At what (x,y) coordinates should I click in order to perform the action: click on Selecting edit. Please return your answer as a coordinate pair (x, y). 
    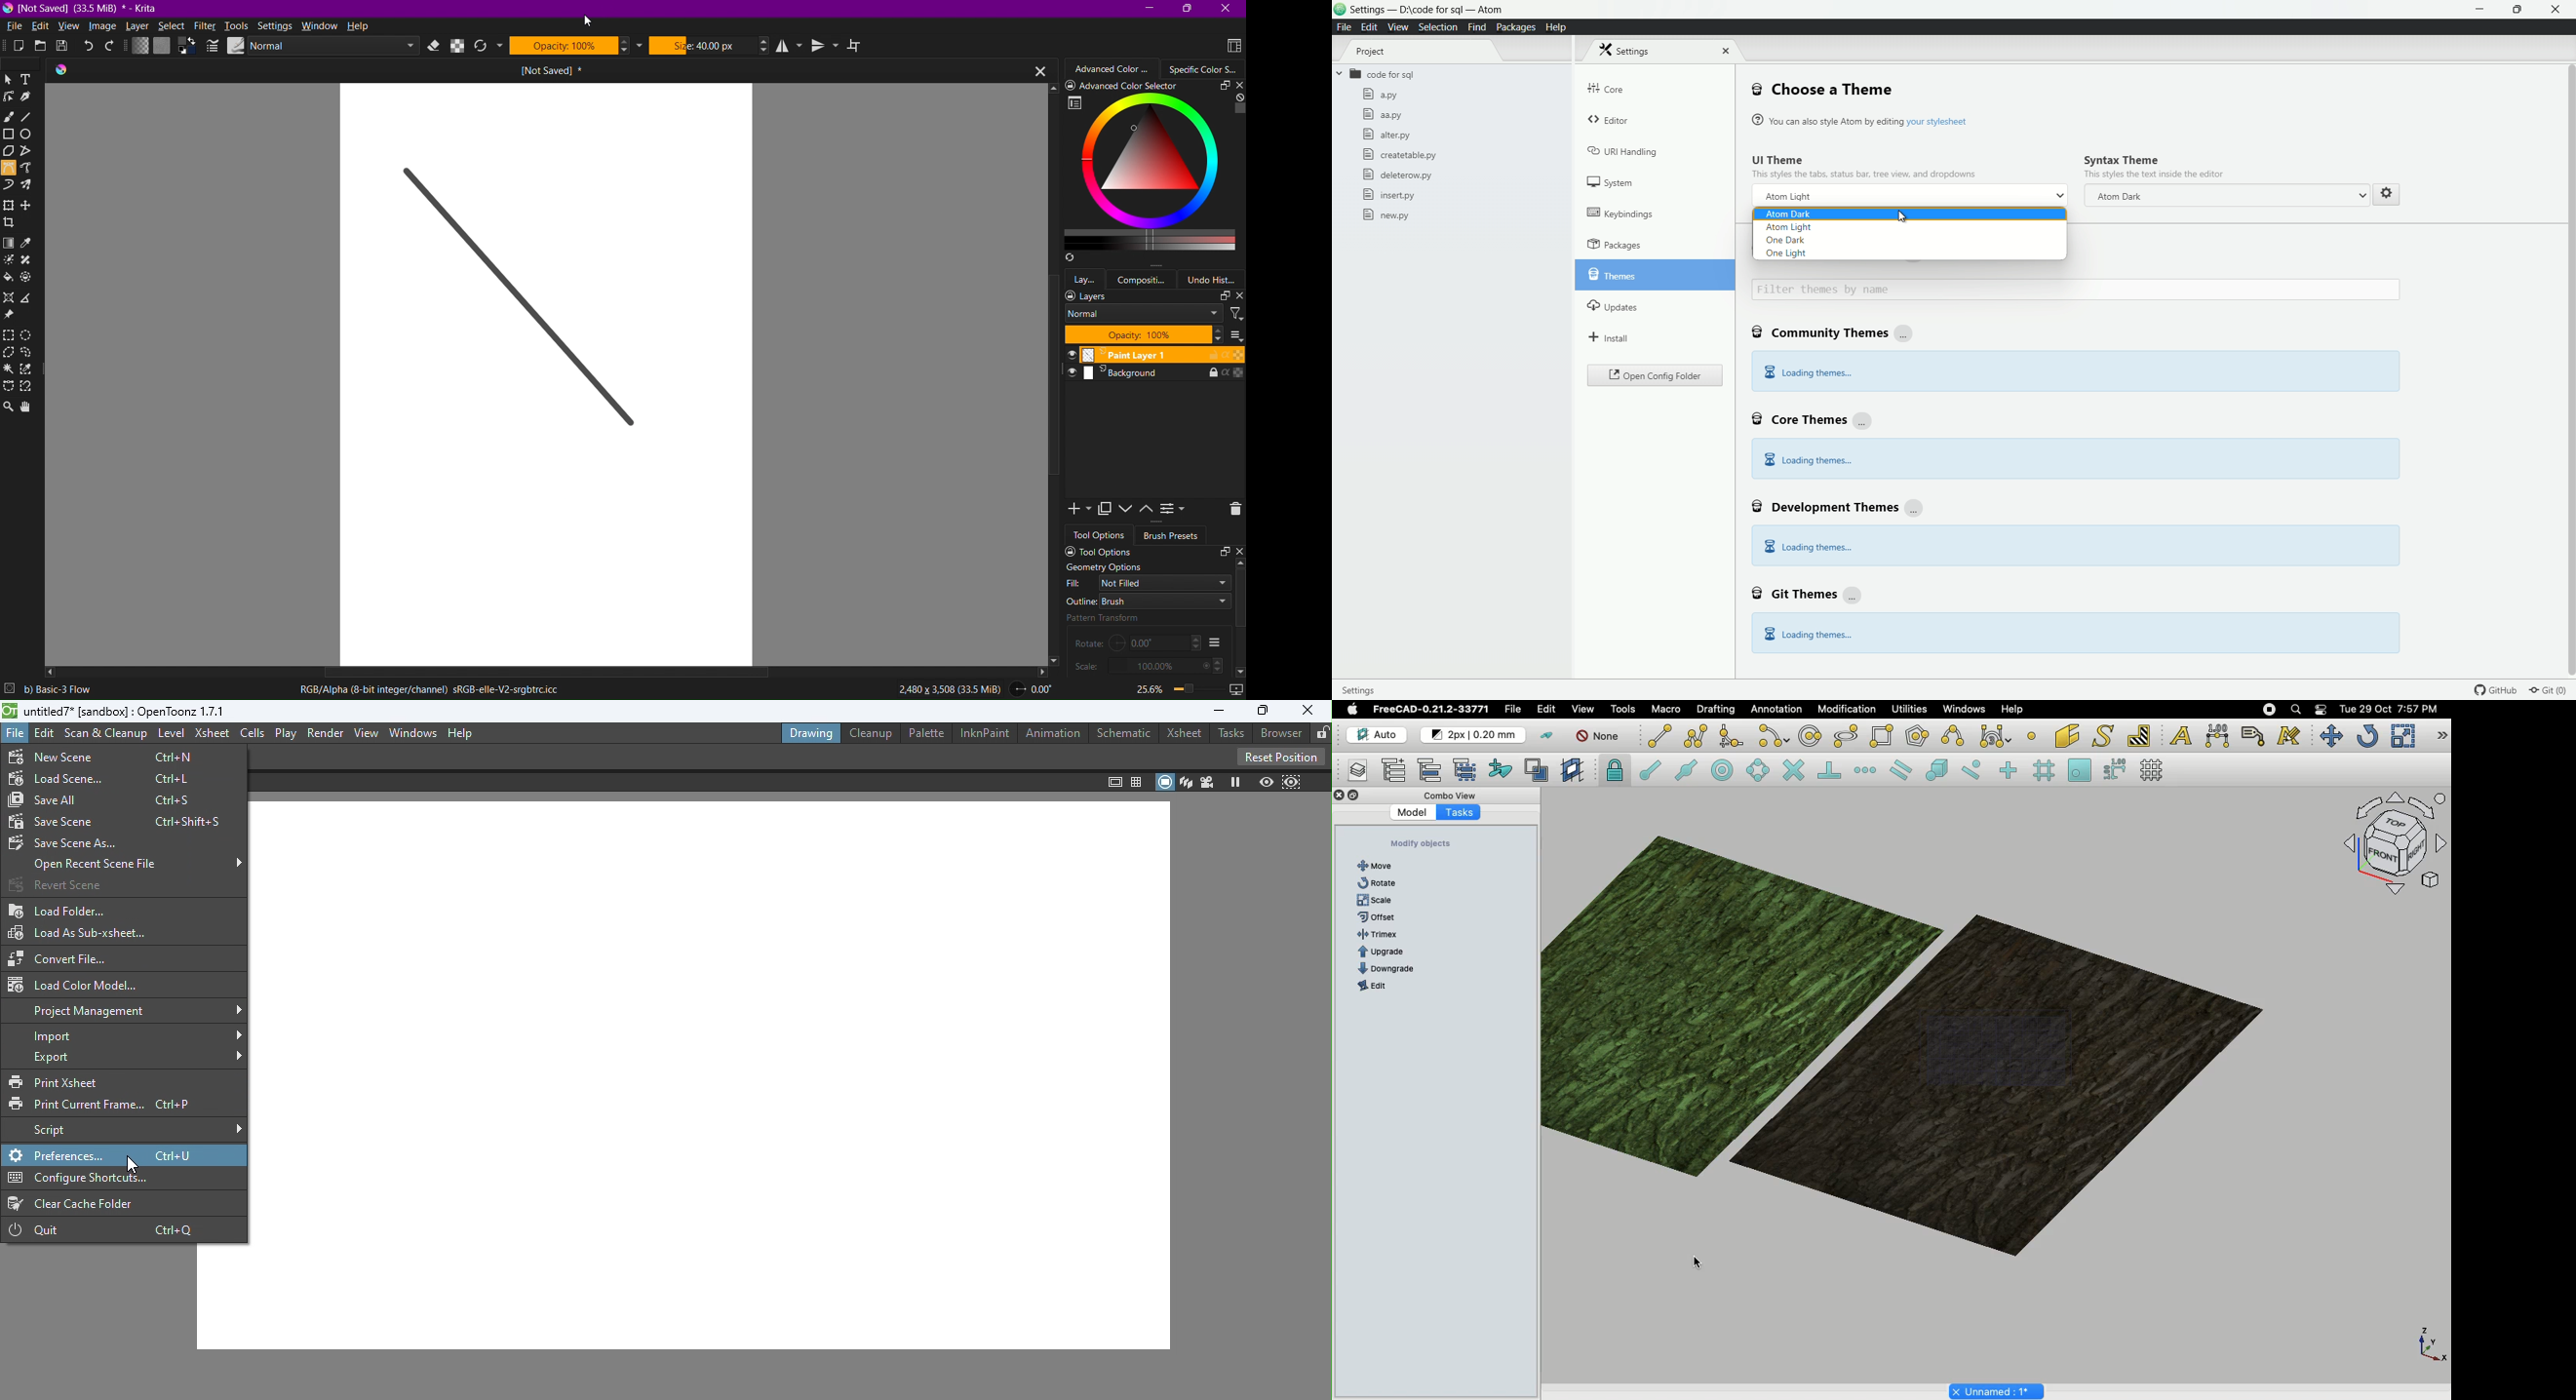
    Looking at the image, I should click on (1550, 710).